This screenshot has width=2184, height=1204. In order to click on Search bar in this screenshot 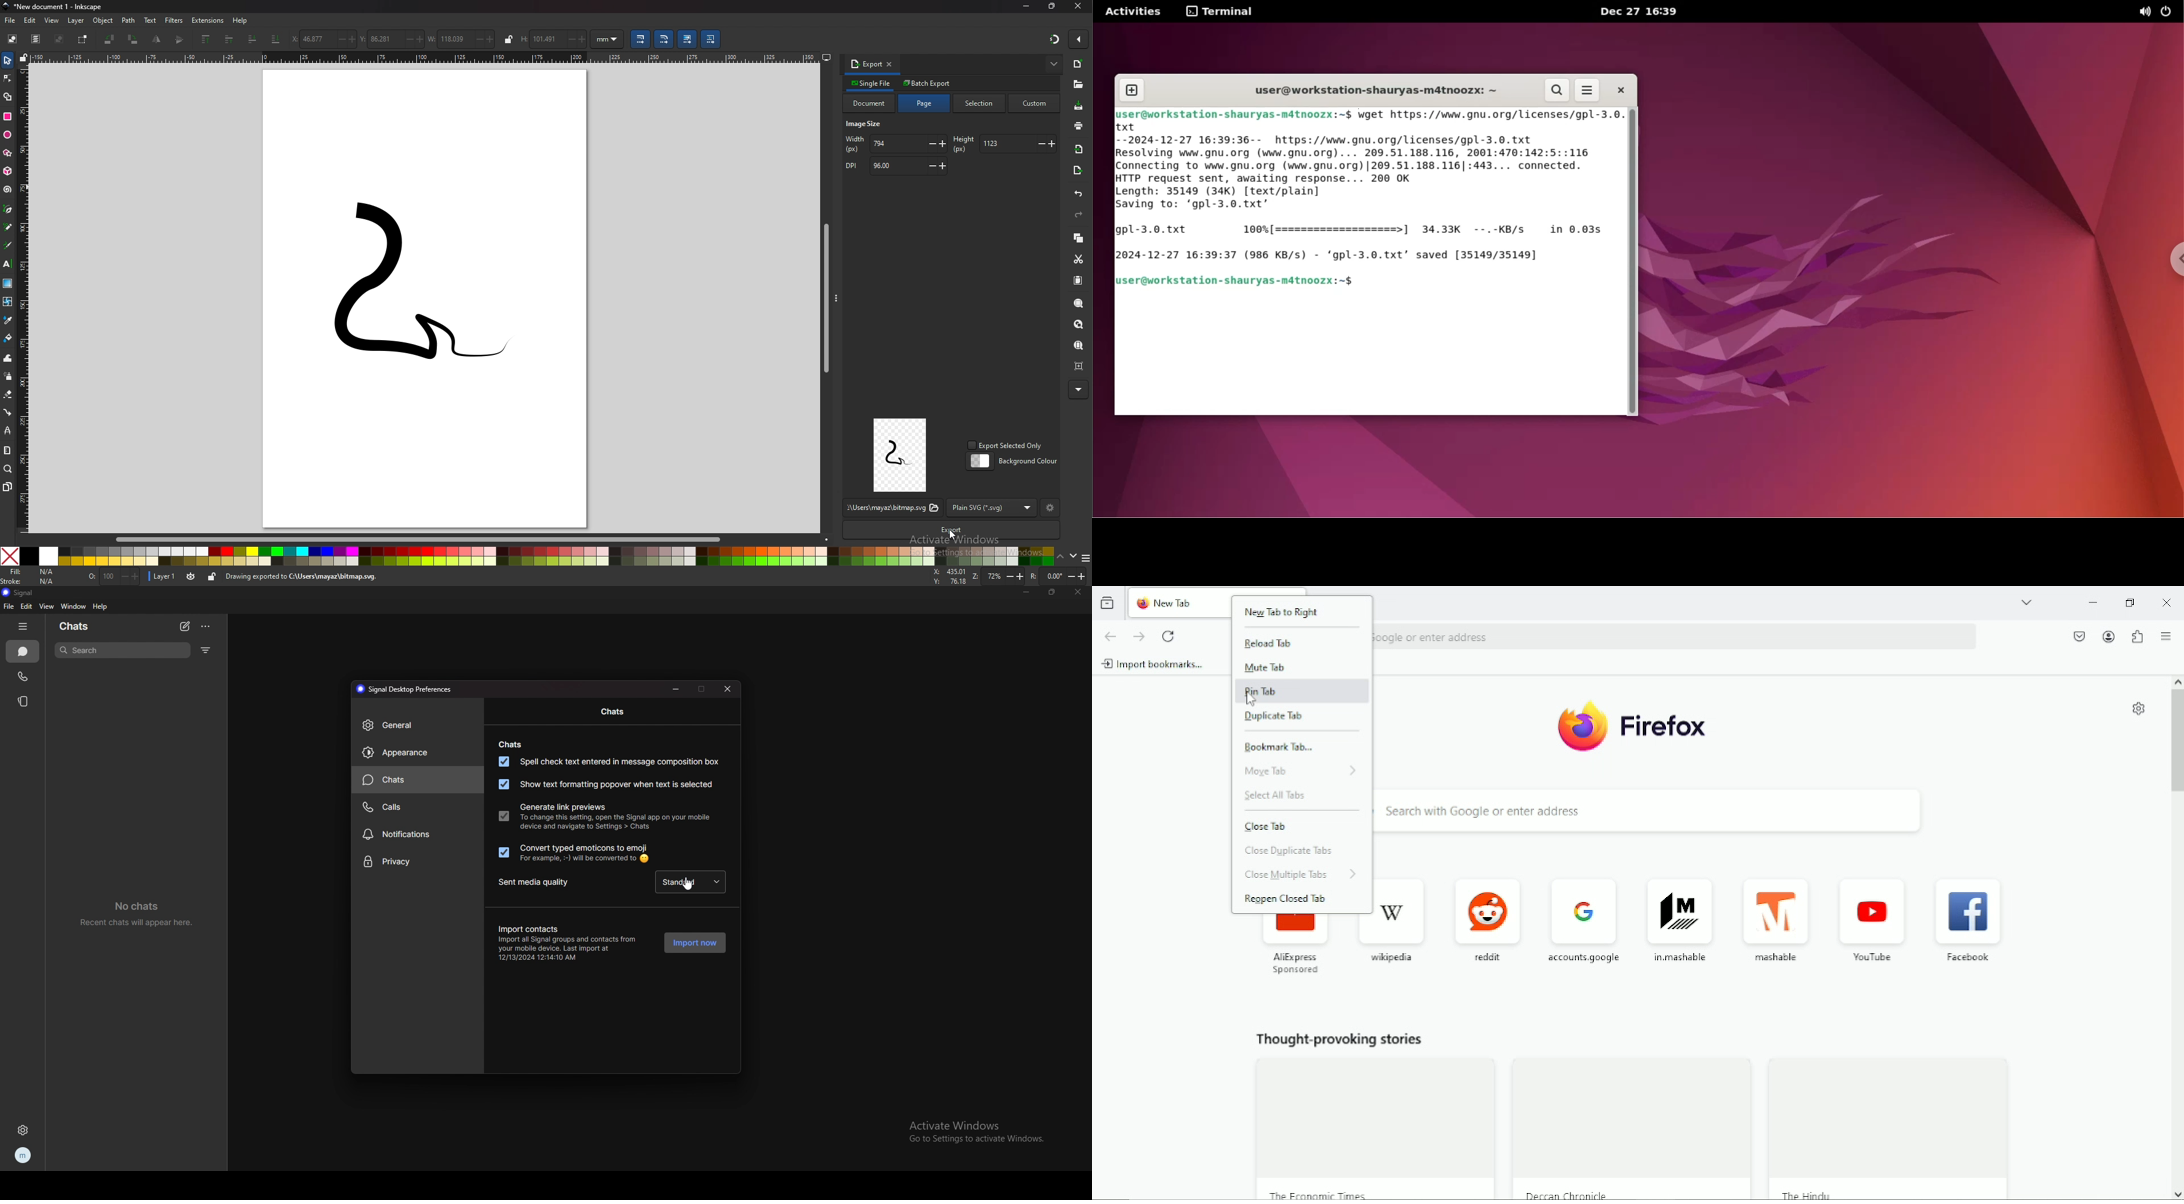, I will do `click(1678, 634)`.